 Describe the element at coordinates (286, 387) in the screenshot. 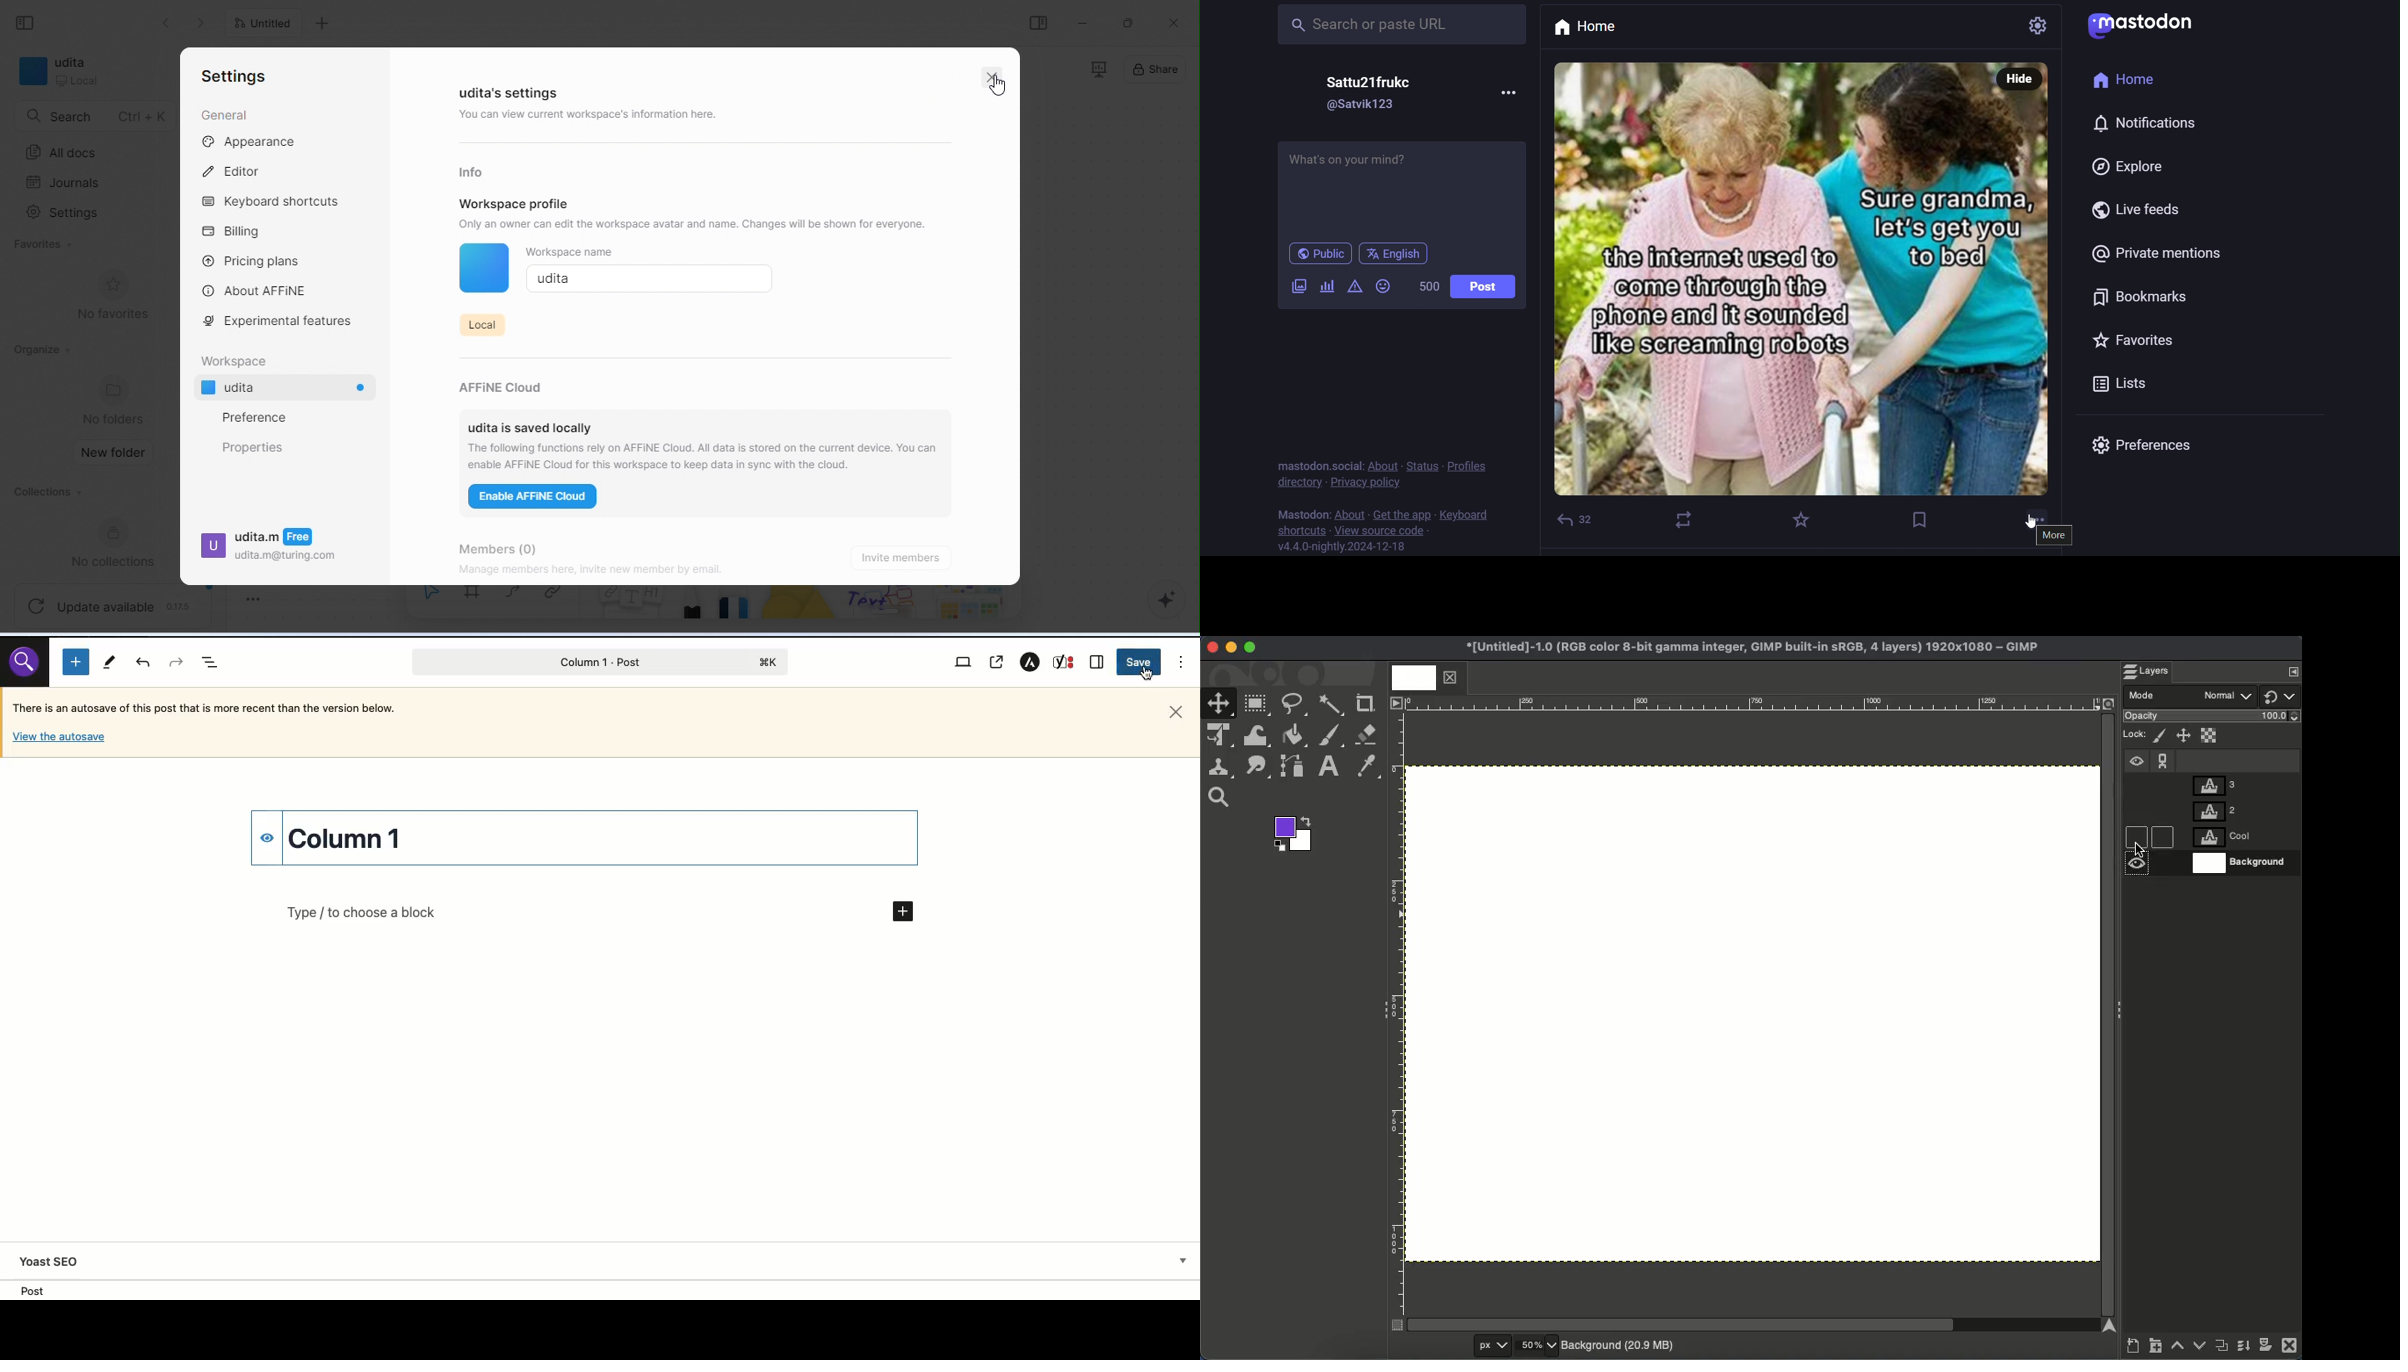

I see `udita` at that location.